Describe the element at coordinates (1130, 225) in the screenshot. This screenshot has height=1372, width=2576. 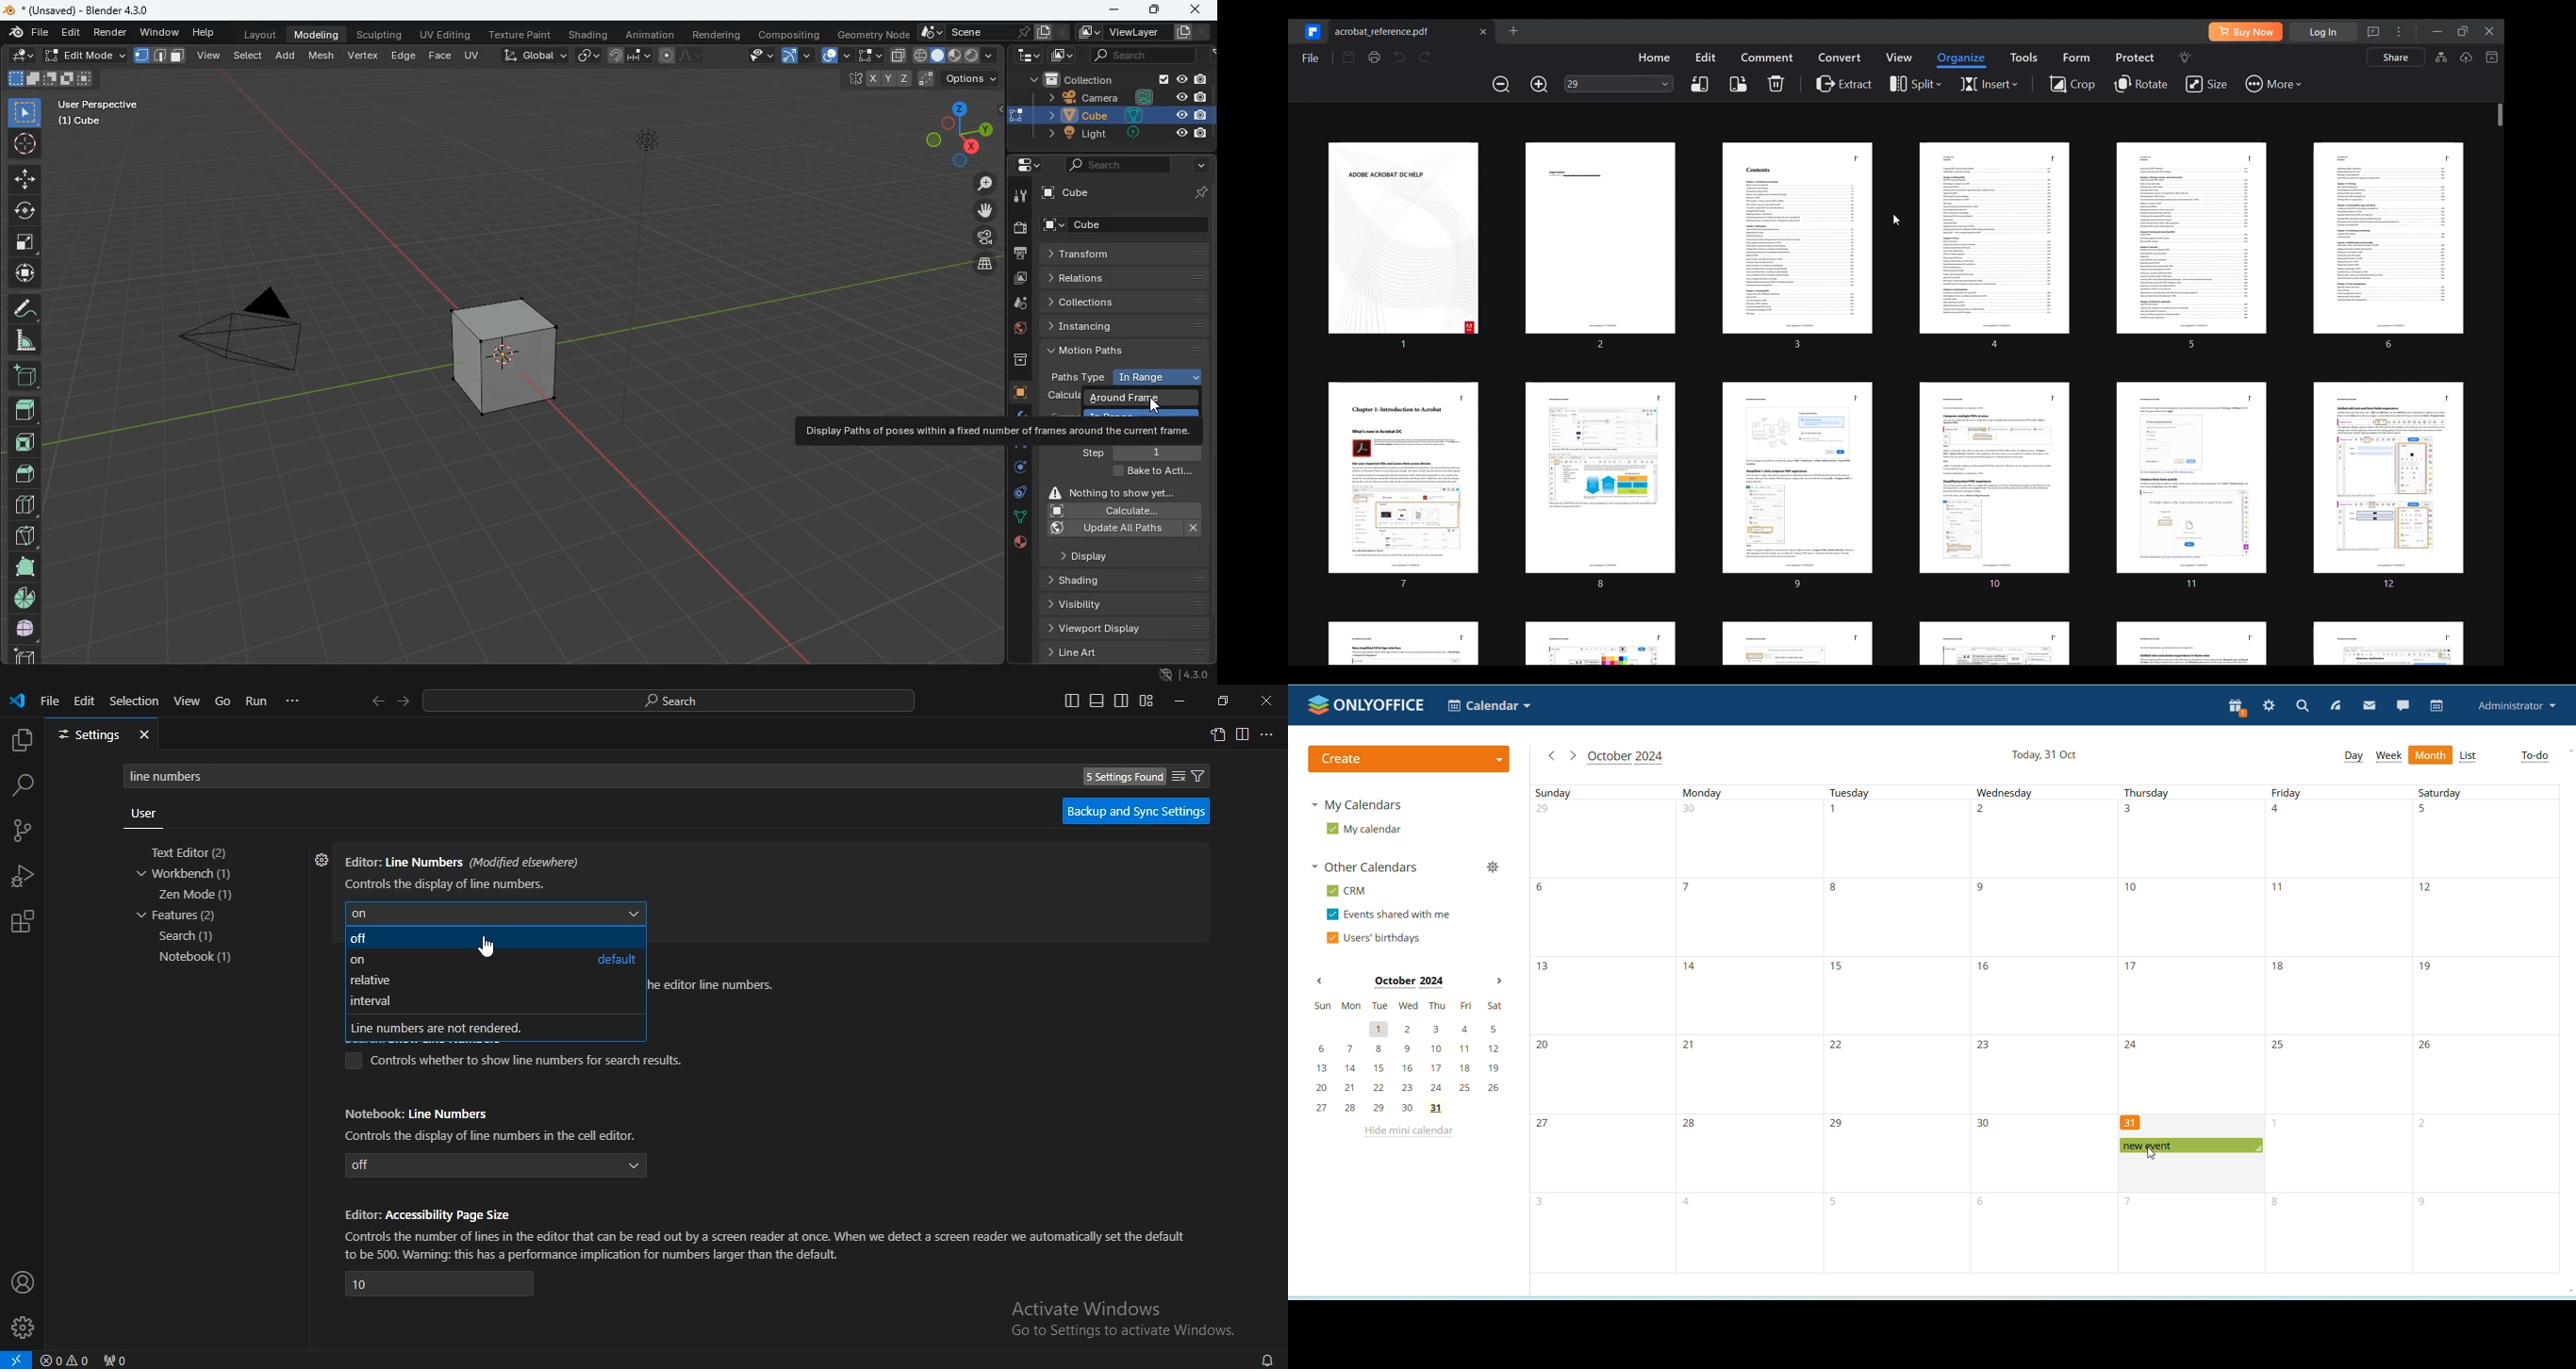
I see `cube` at that location.